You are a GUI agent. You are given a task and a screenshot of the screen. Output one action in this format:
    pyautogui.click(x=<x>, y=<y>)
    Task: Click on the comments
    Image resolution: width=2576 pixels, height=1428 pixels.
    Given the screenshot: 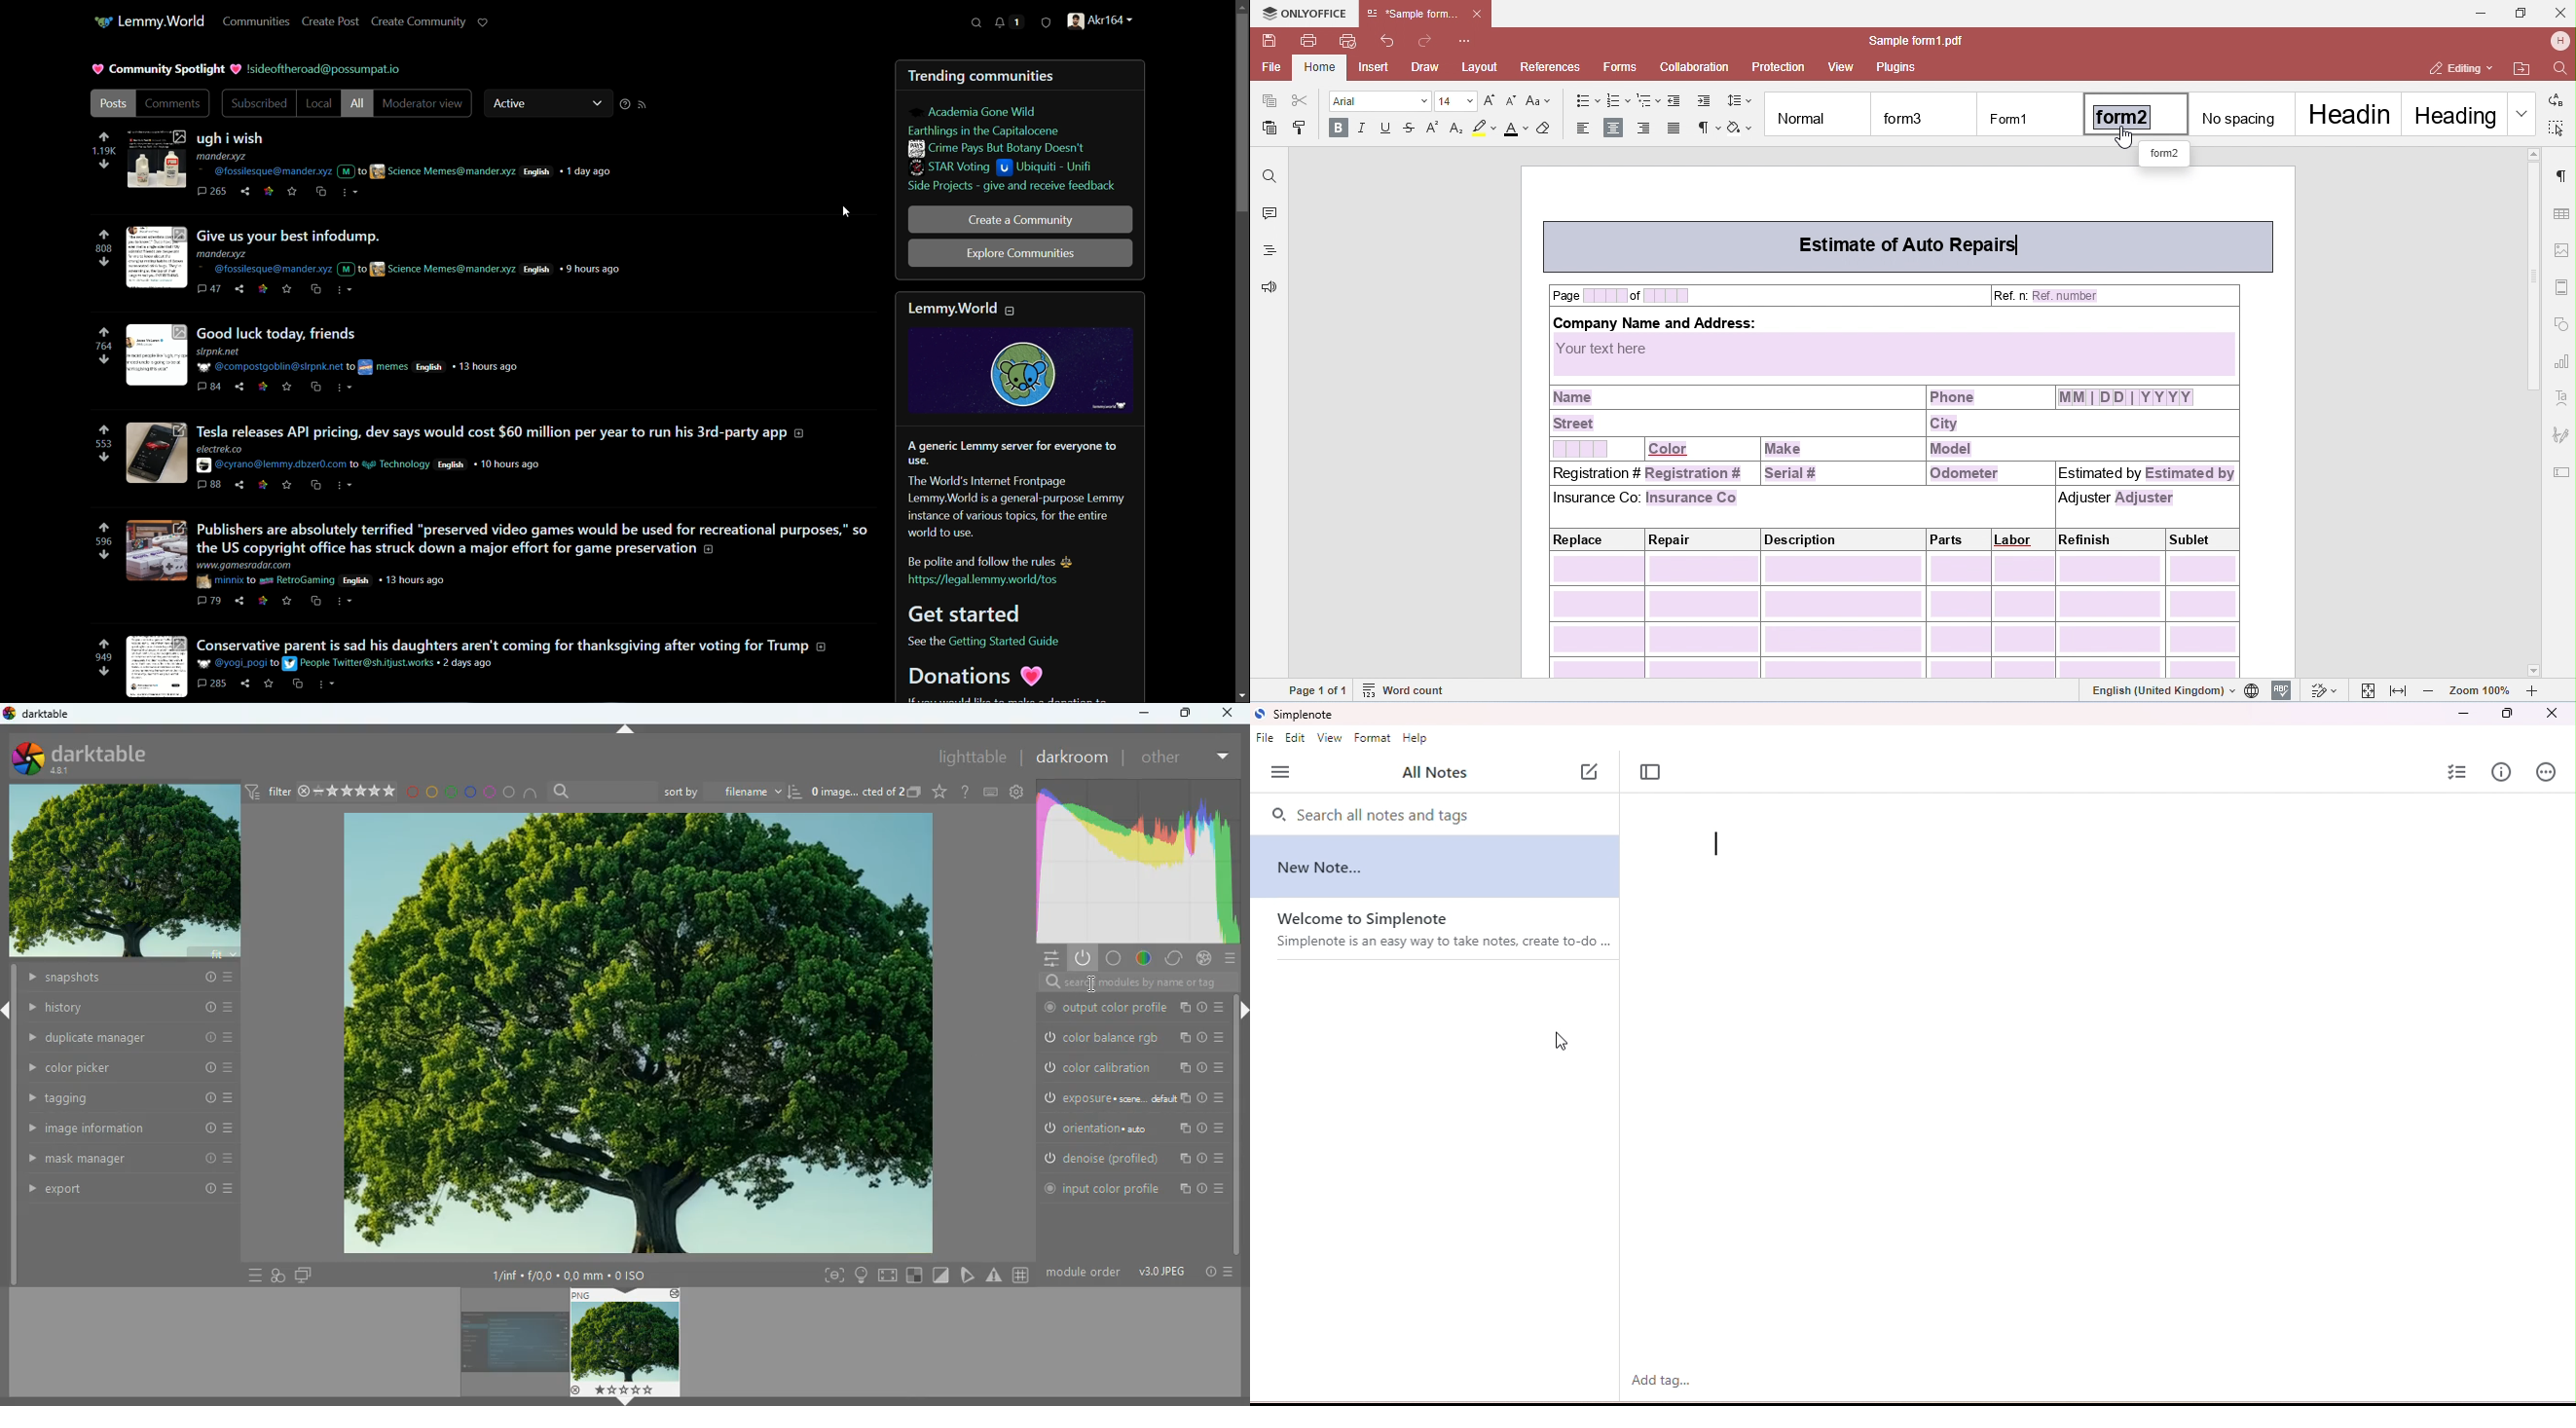 What is the action you would take?
    pyautogui.click(x=173, y=104)
    